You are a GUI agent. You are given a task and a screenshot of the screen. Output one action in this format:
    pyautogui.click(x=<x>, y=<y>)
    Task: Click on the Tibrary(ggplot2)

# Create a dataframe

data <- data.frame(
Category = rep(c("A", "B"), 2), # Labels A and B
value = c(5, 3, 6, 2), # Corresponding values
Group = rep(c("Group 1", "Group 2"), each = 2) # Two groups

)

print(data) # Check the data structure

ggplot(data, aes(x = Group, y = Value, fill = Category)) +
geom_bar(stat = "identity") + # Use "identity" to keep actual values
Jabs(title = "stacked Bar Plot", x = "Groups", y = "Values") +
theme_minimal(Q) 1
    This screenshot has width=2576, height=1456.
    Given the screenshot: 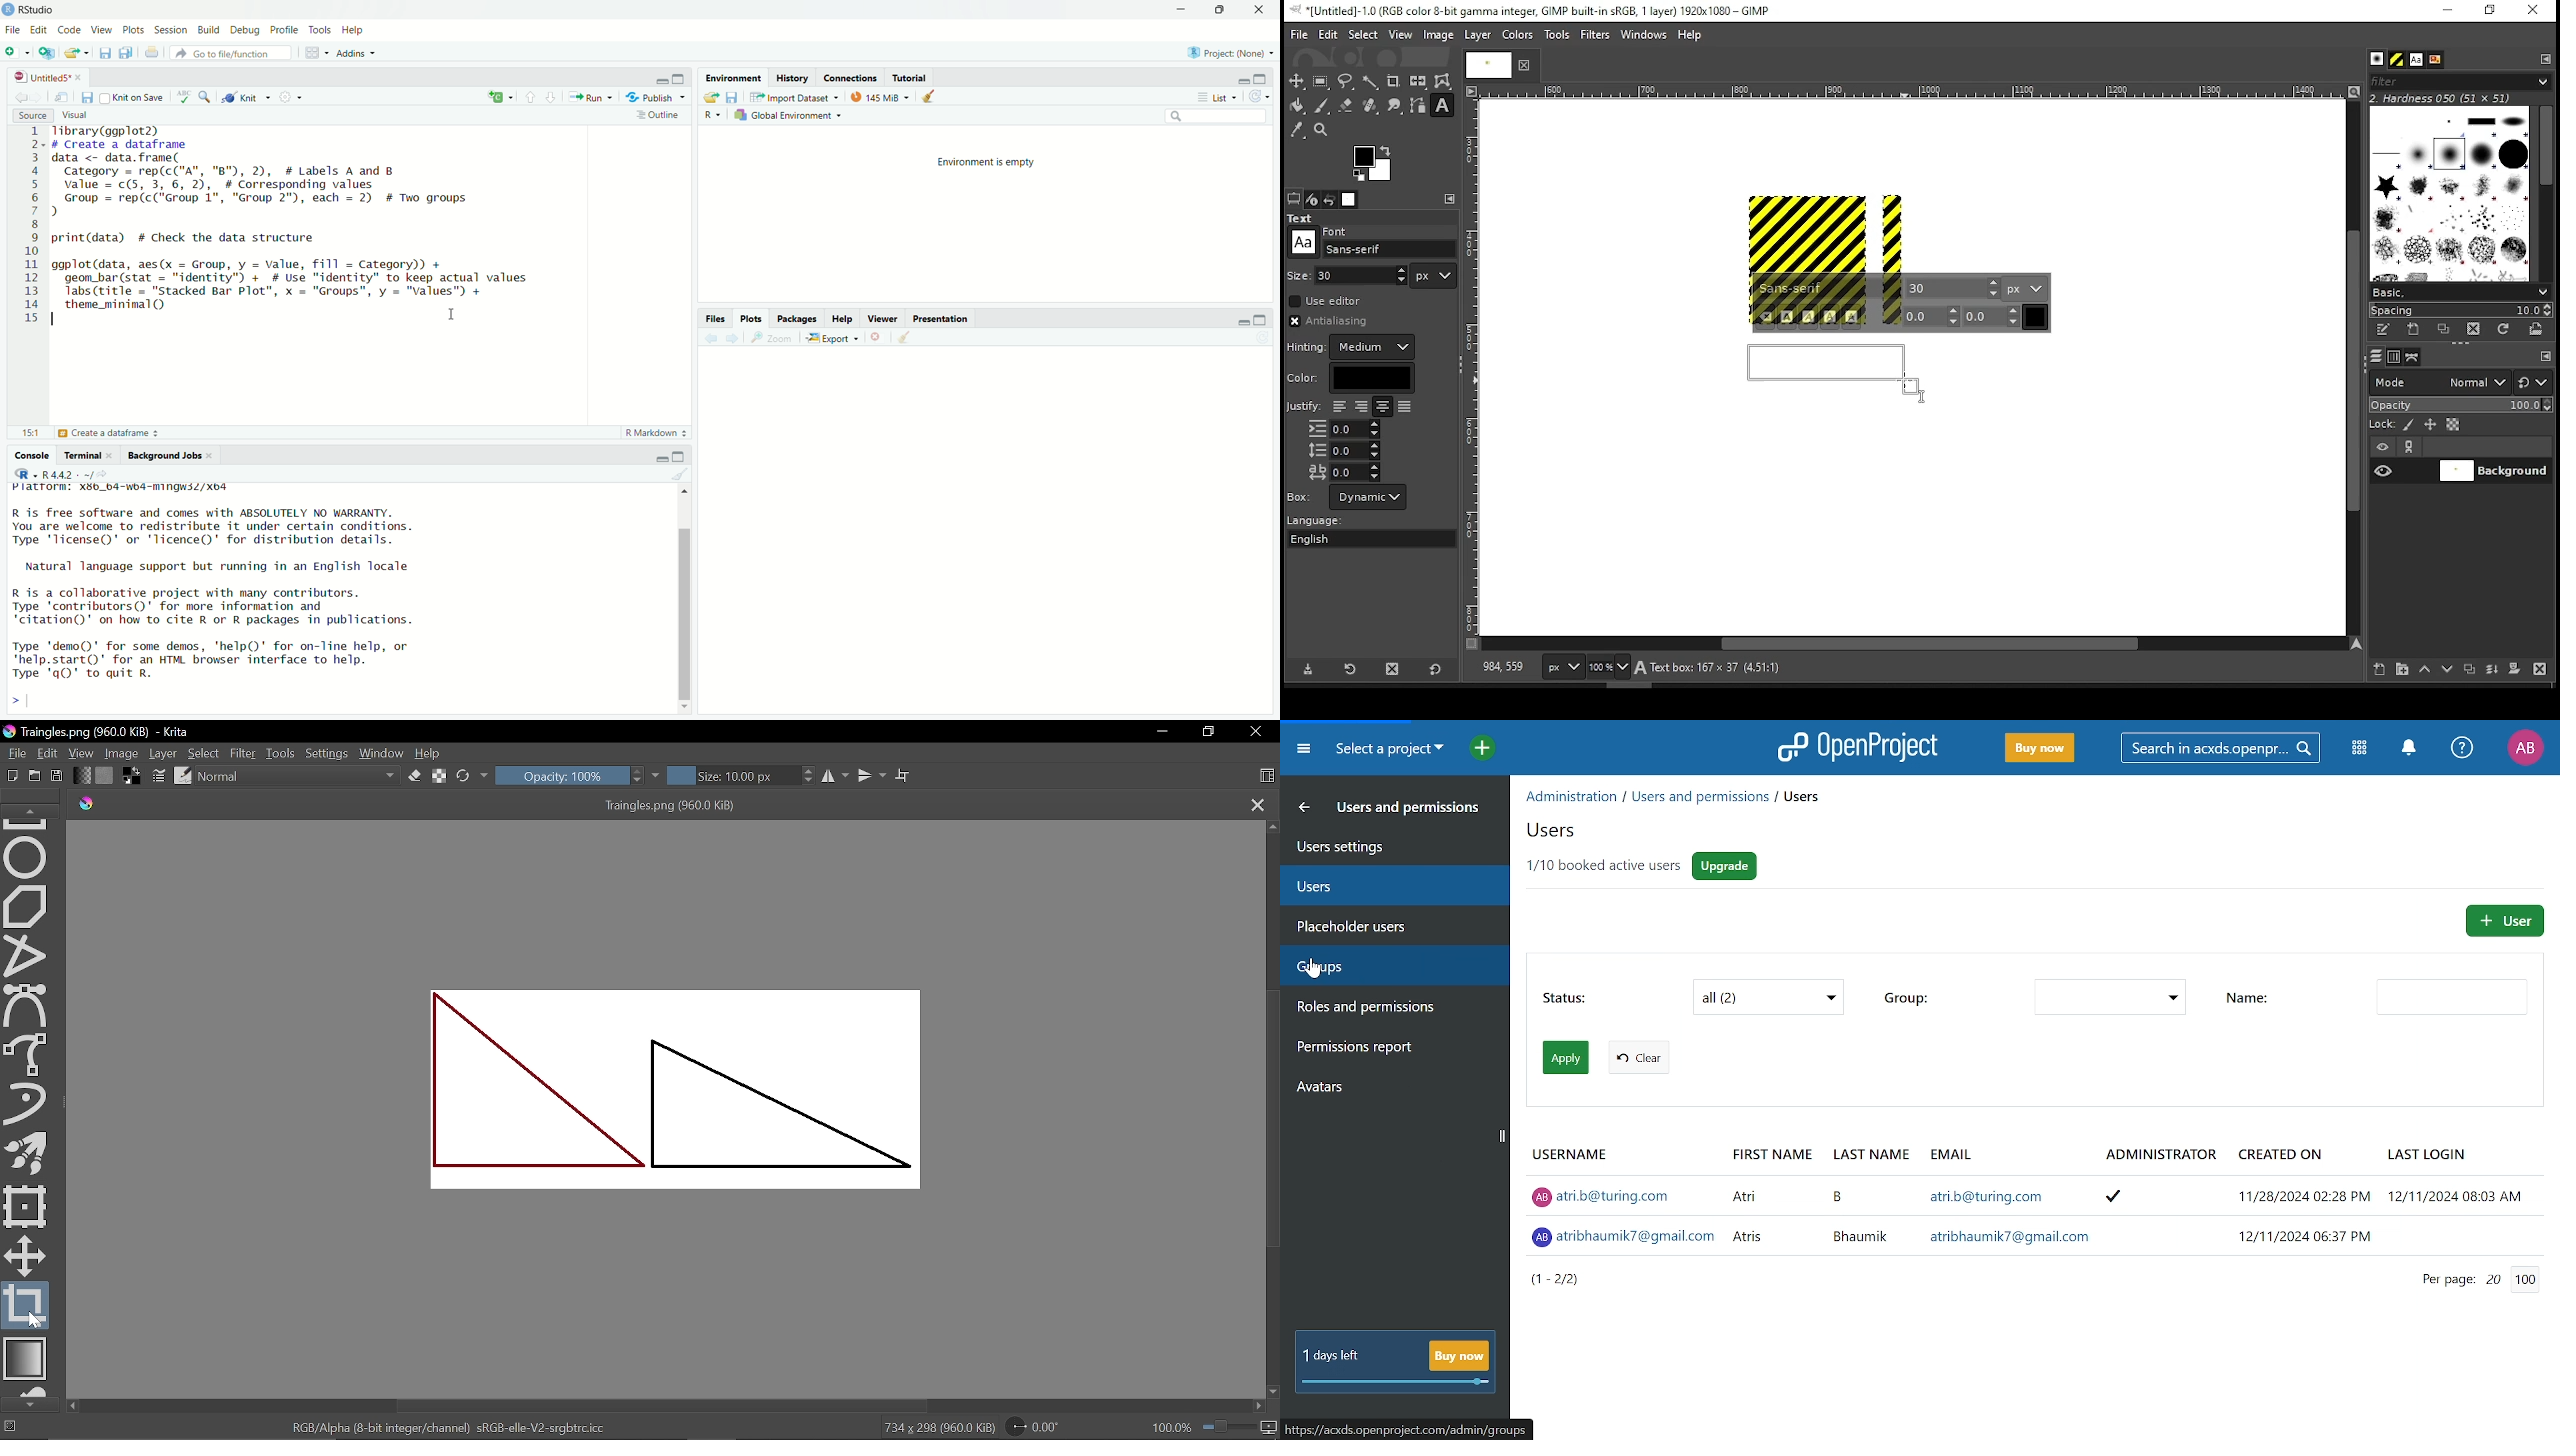 What is the action you would take?
    pyautogui.click(x=321, y=229)
    